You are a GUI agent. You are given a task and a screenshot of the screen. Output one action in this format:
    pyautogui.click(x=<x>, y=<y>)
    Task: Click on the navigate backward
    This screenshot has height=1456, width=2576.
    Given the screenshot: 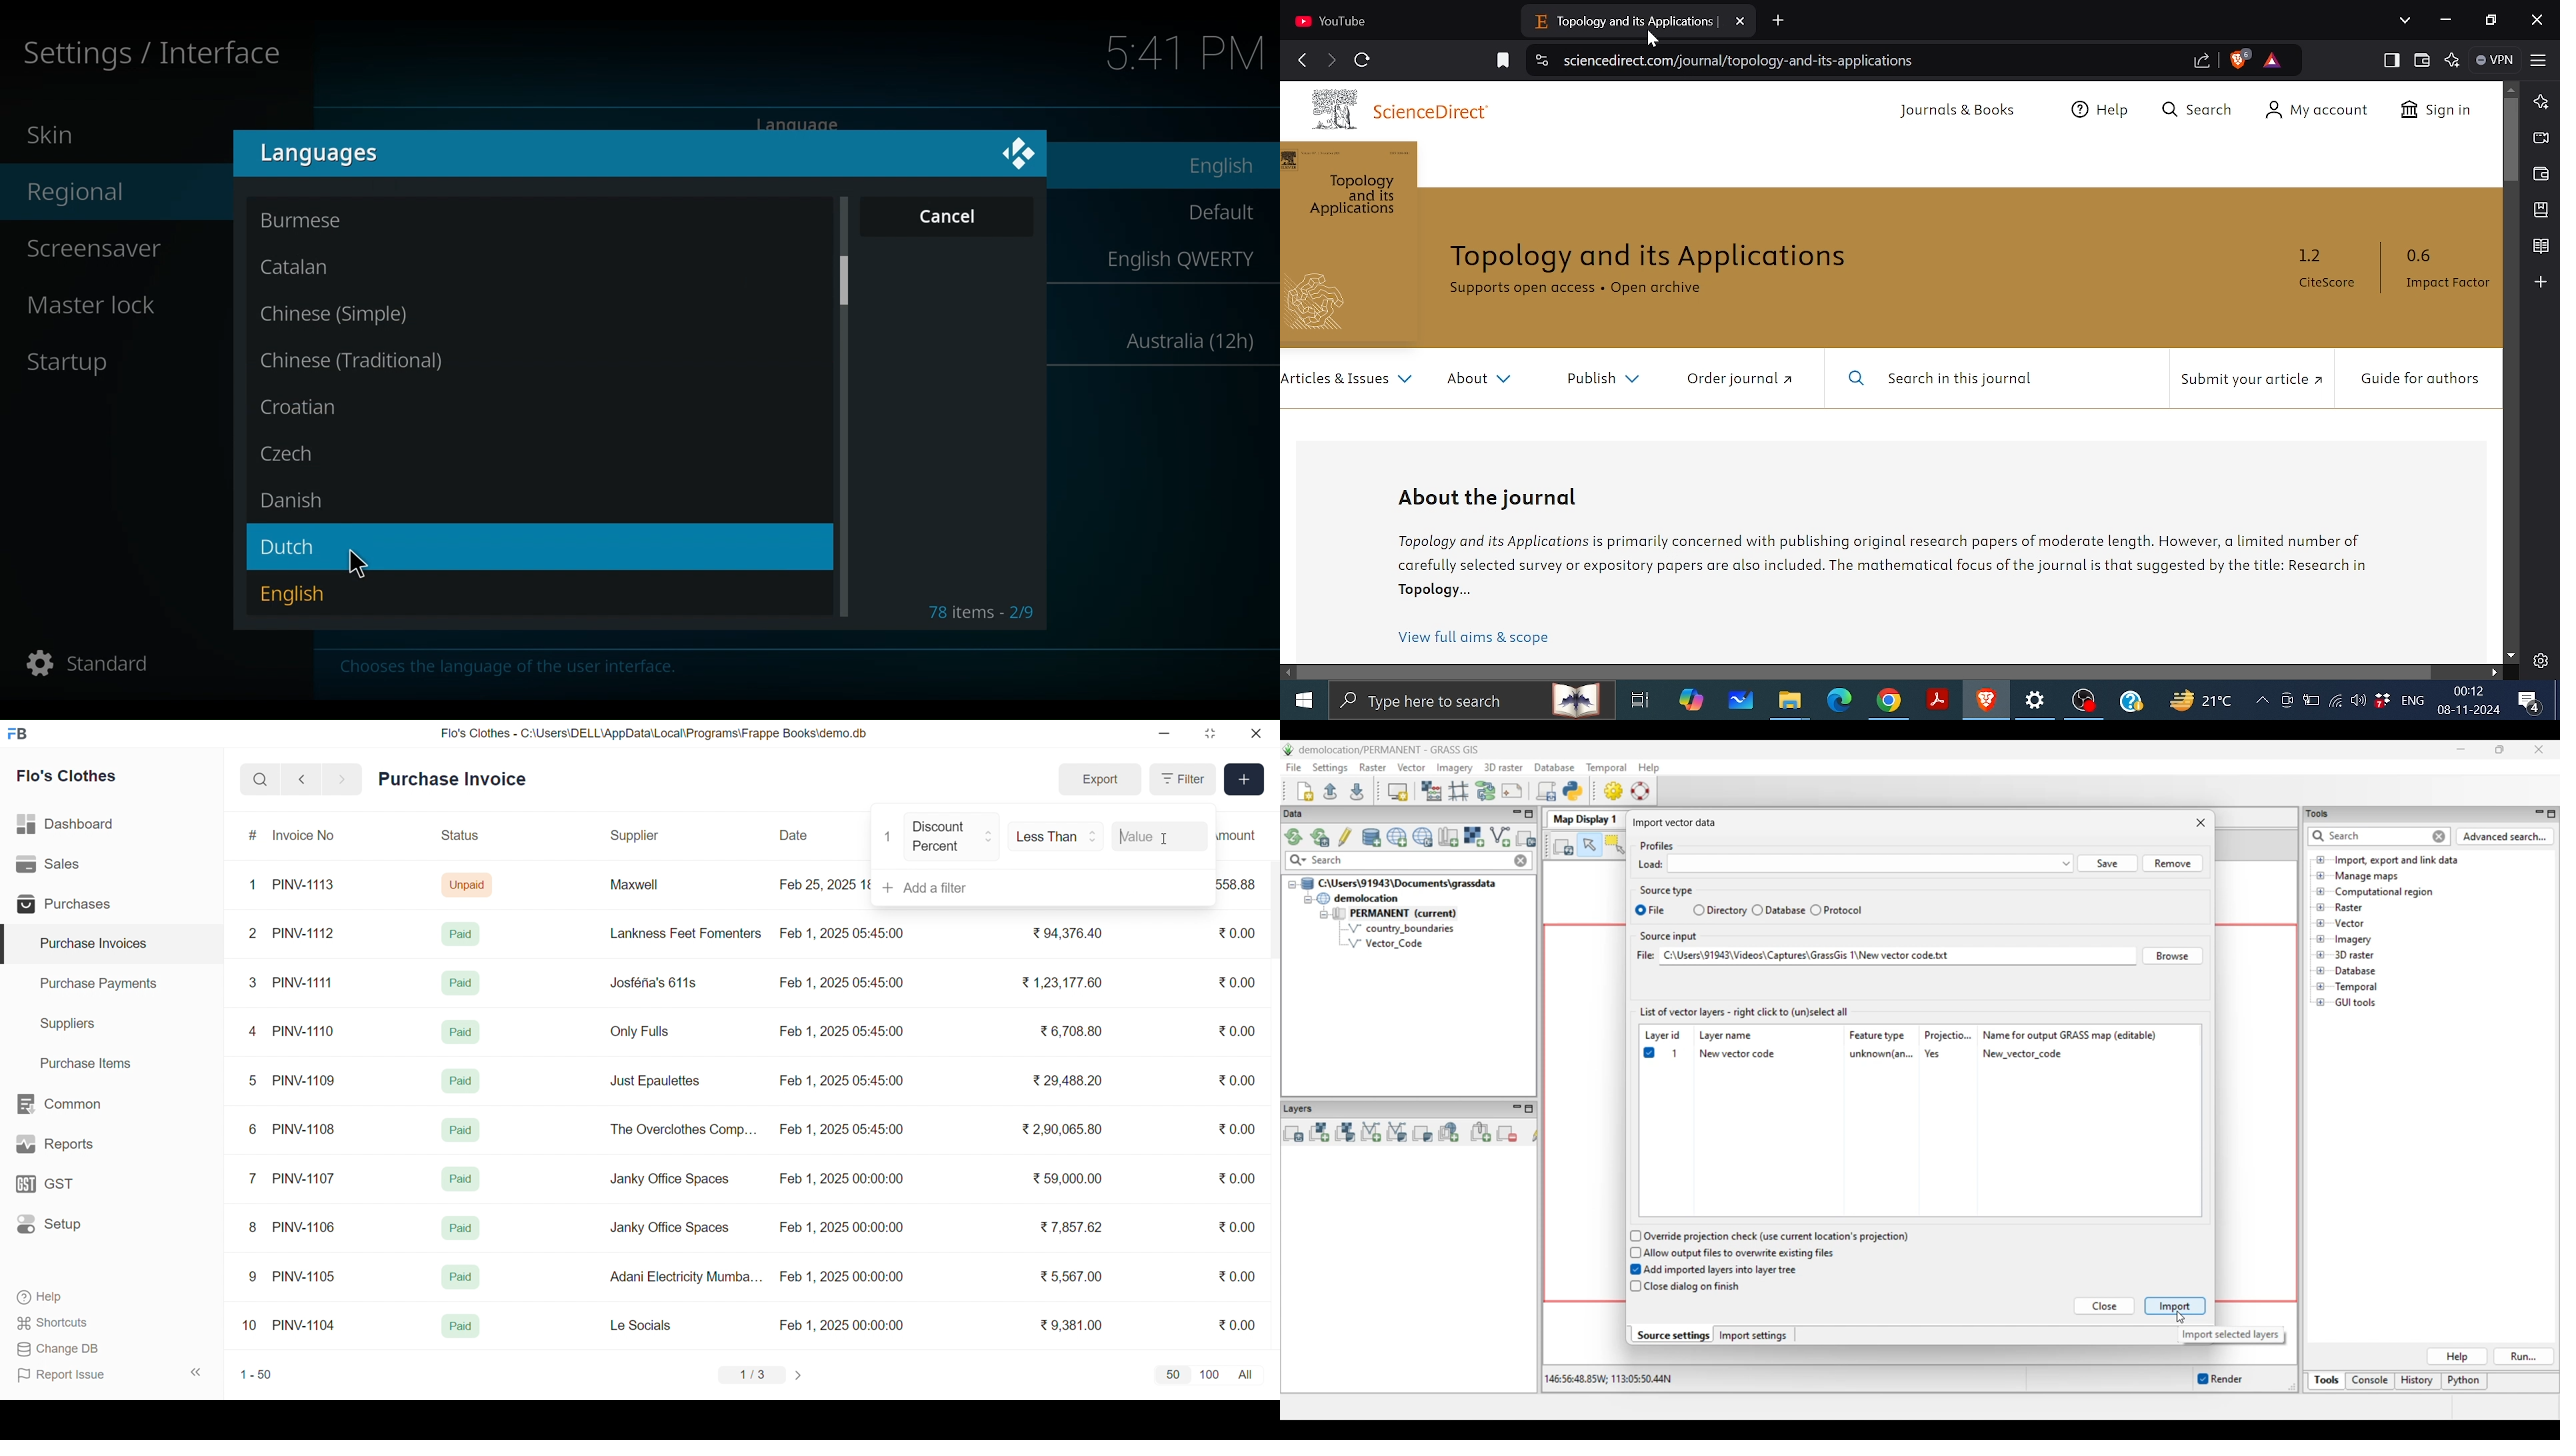 What is the action you would take?
    pyautogui.click(x=301, y=779)
    